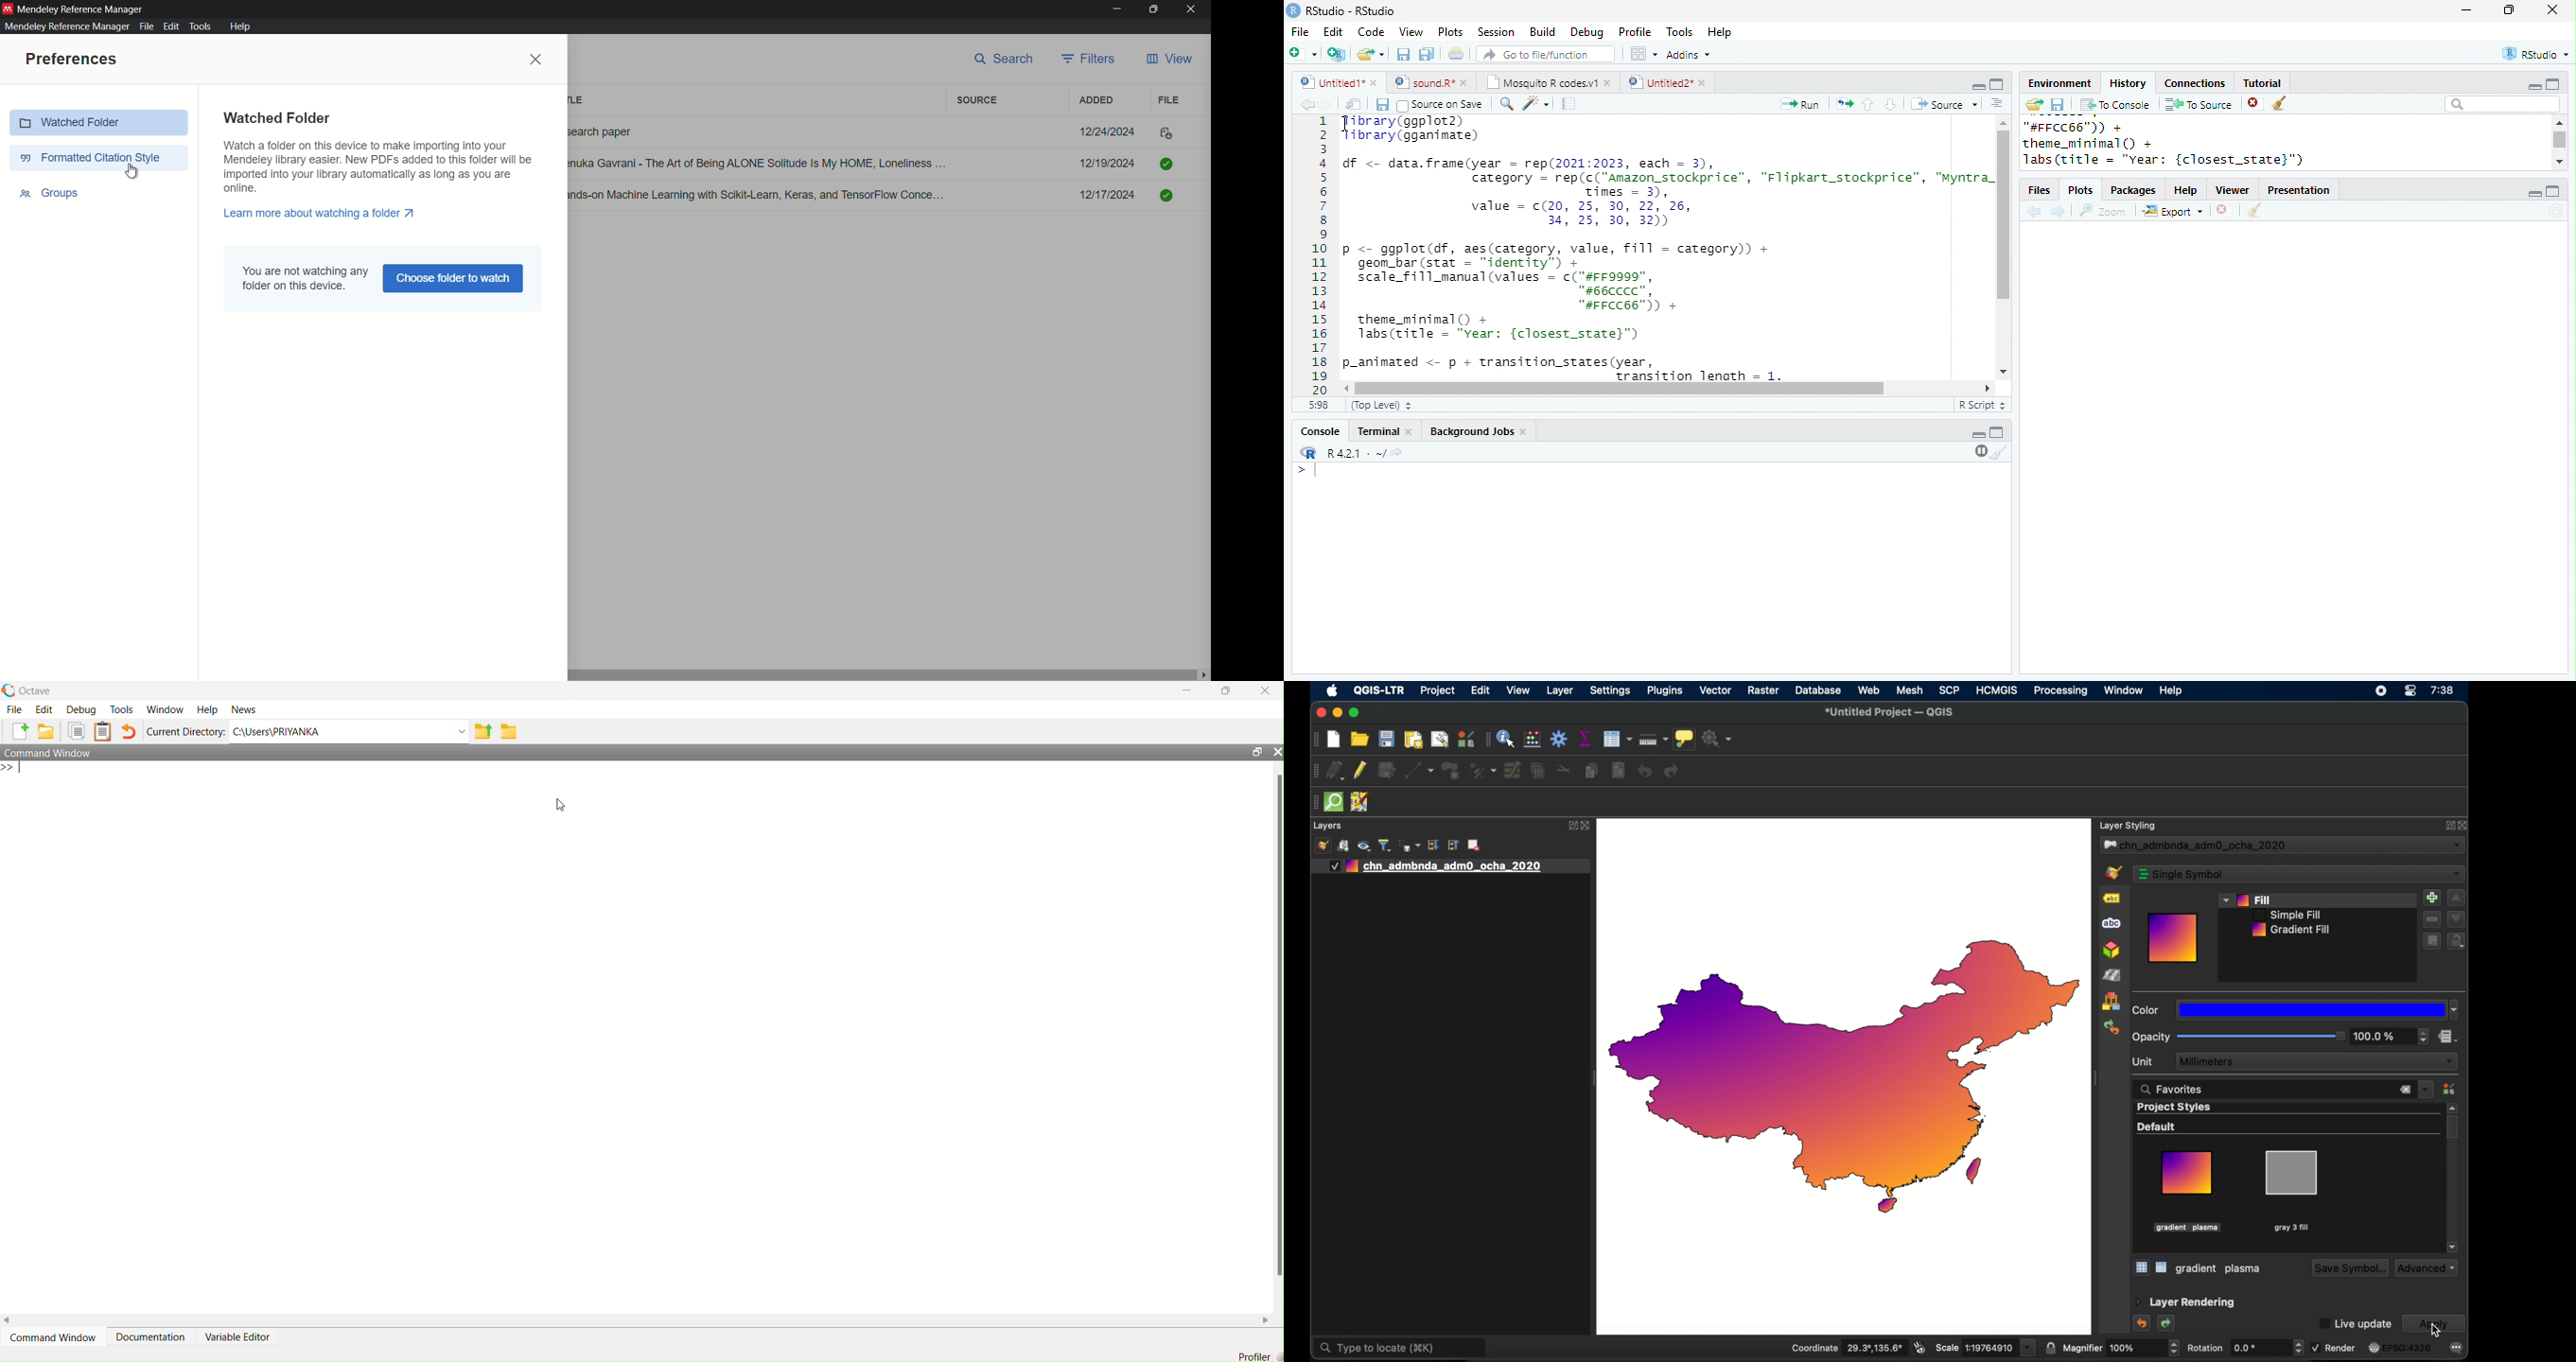 This screenshot has height=1372, width=2576. Describe the element at coordinates (1818, 690) in the screenshot. I see `database` at that location.